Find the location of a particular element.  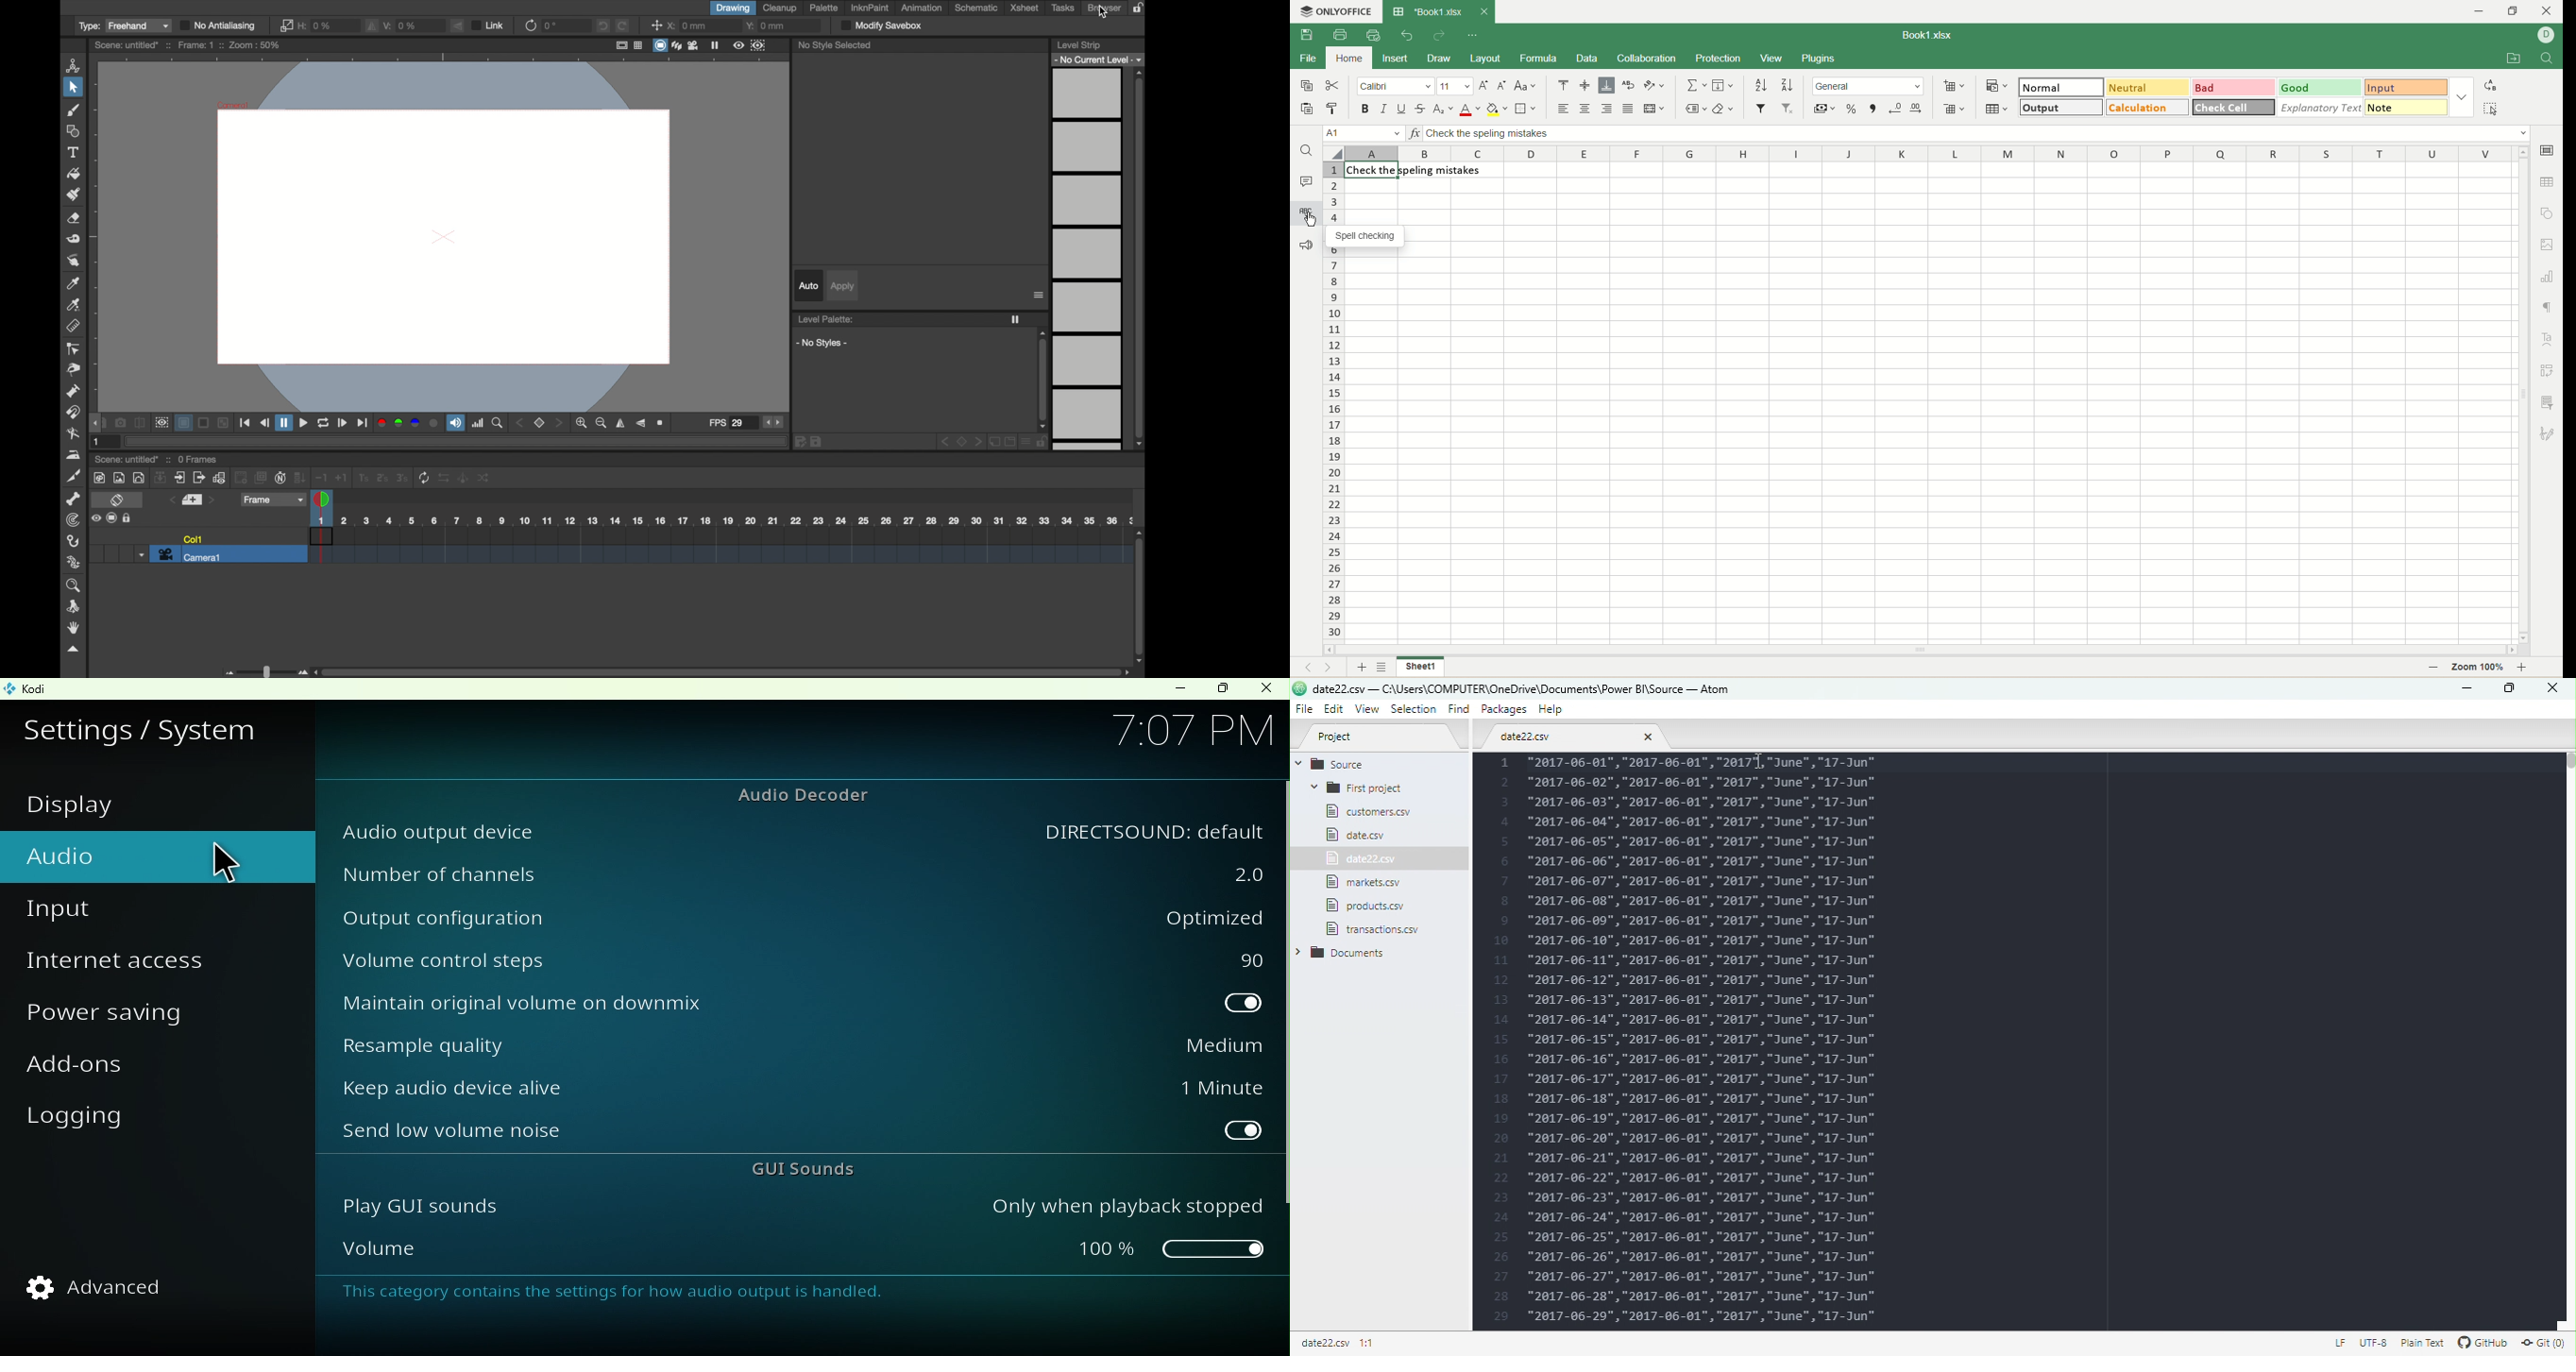

edit is located at coordinates (800, 441).